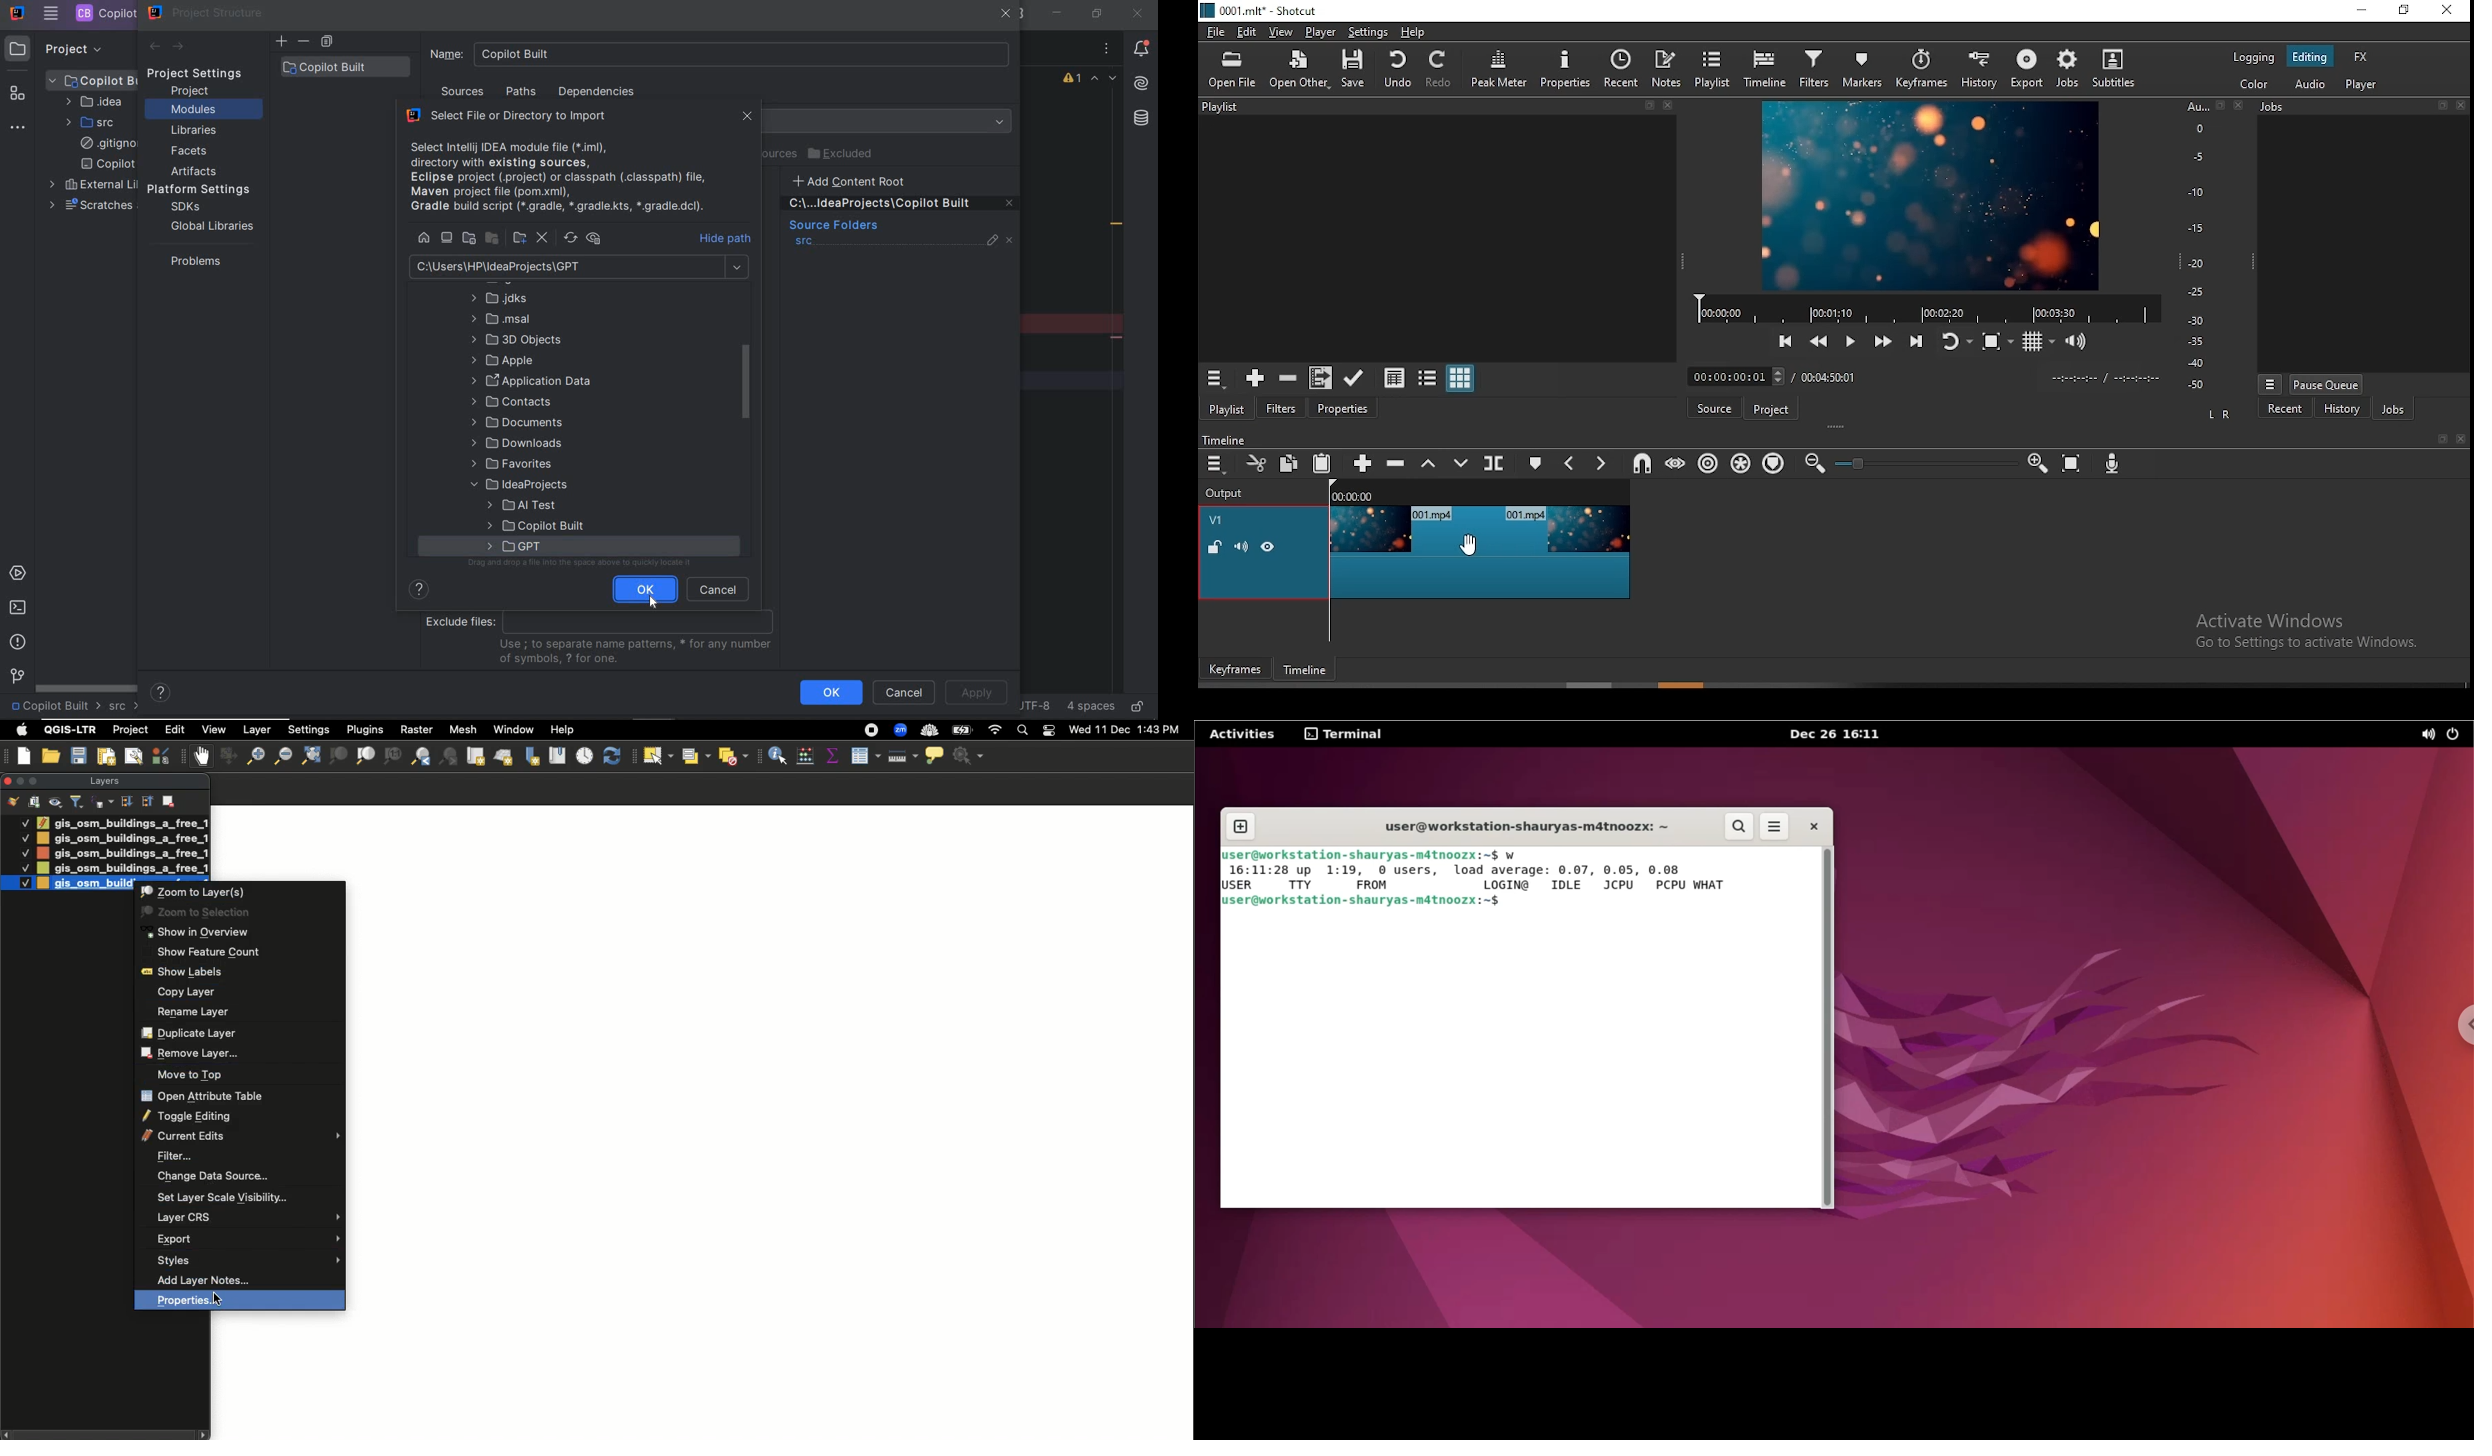 This screenshot has height=1456, width=2492. Describe the element at coordinates (206, 12) in the screenshot. I see `project structure` at that location.